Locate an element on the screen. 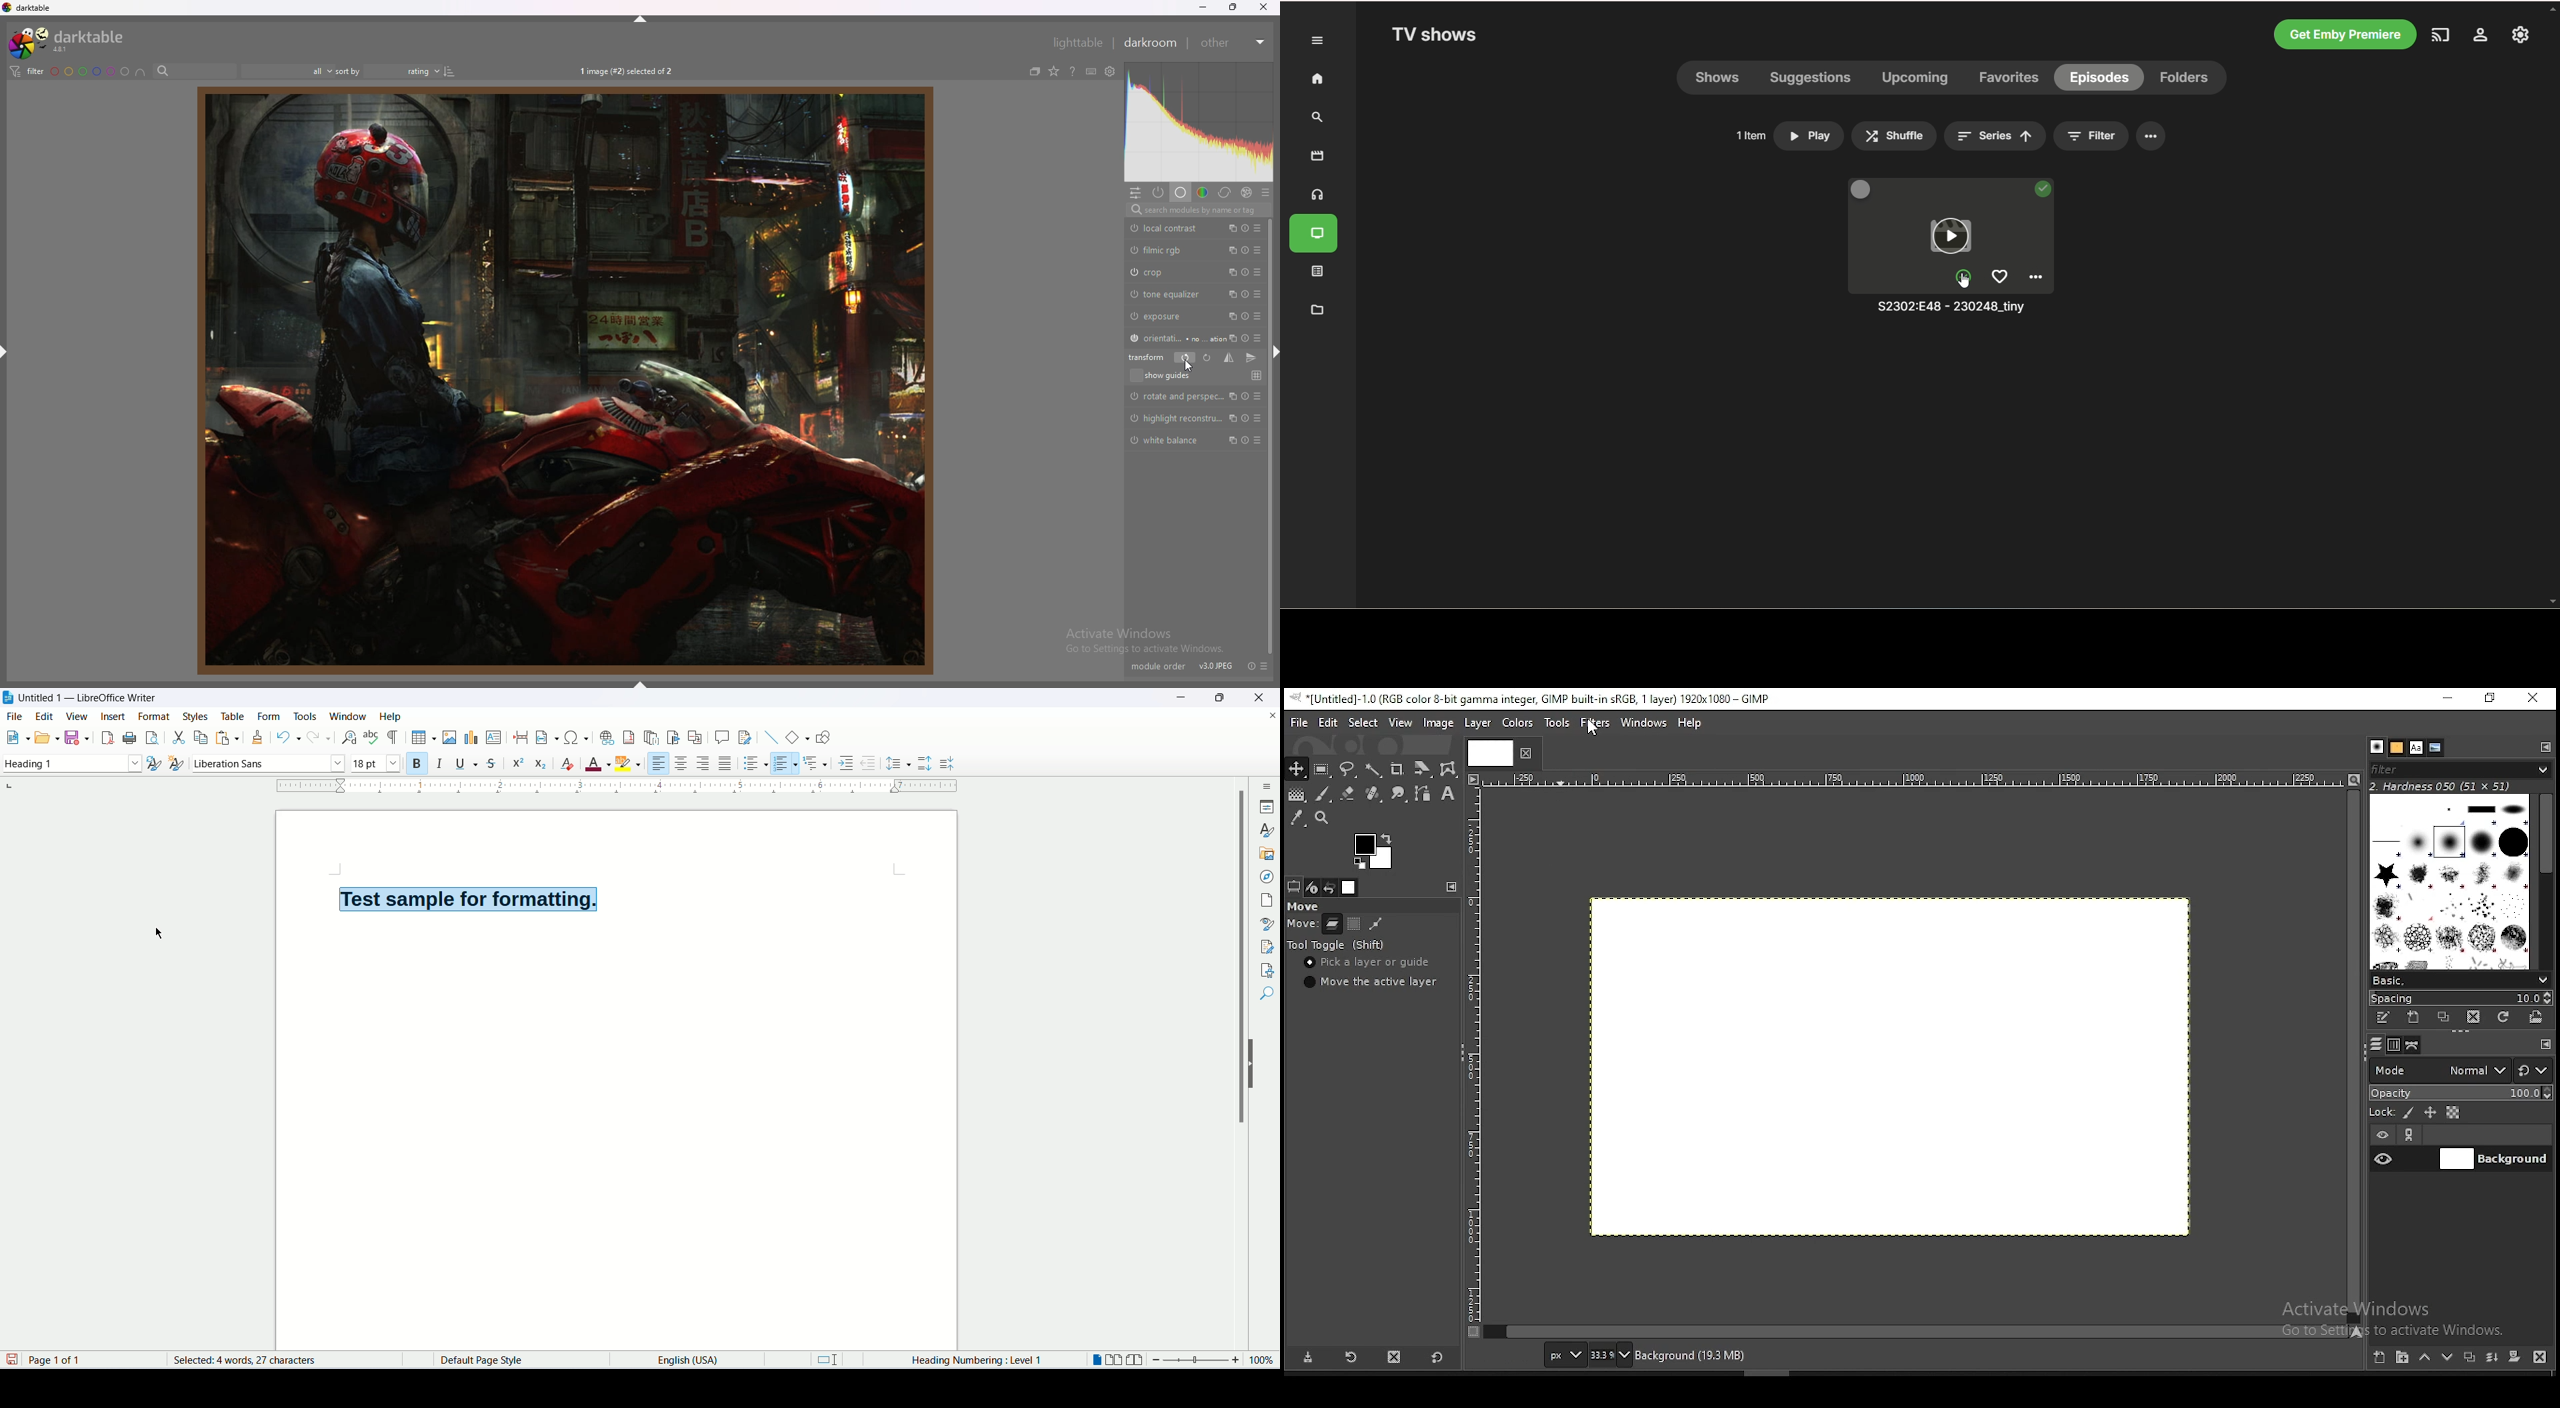  = Filter is located at coordinates (2097, 135).